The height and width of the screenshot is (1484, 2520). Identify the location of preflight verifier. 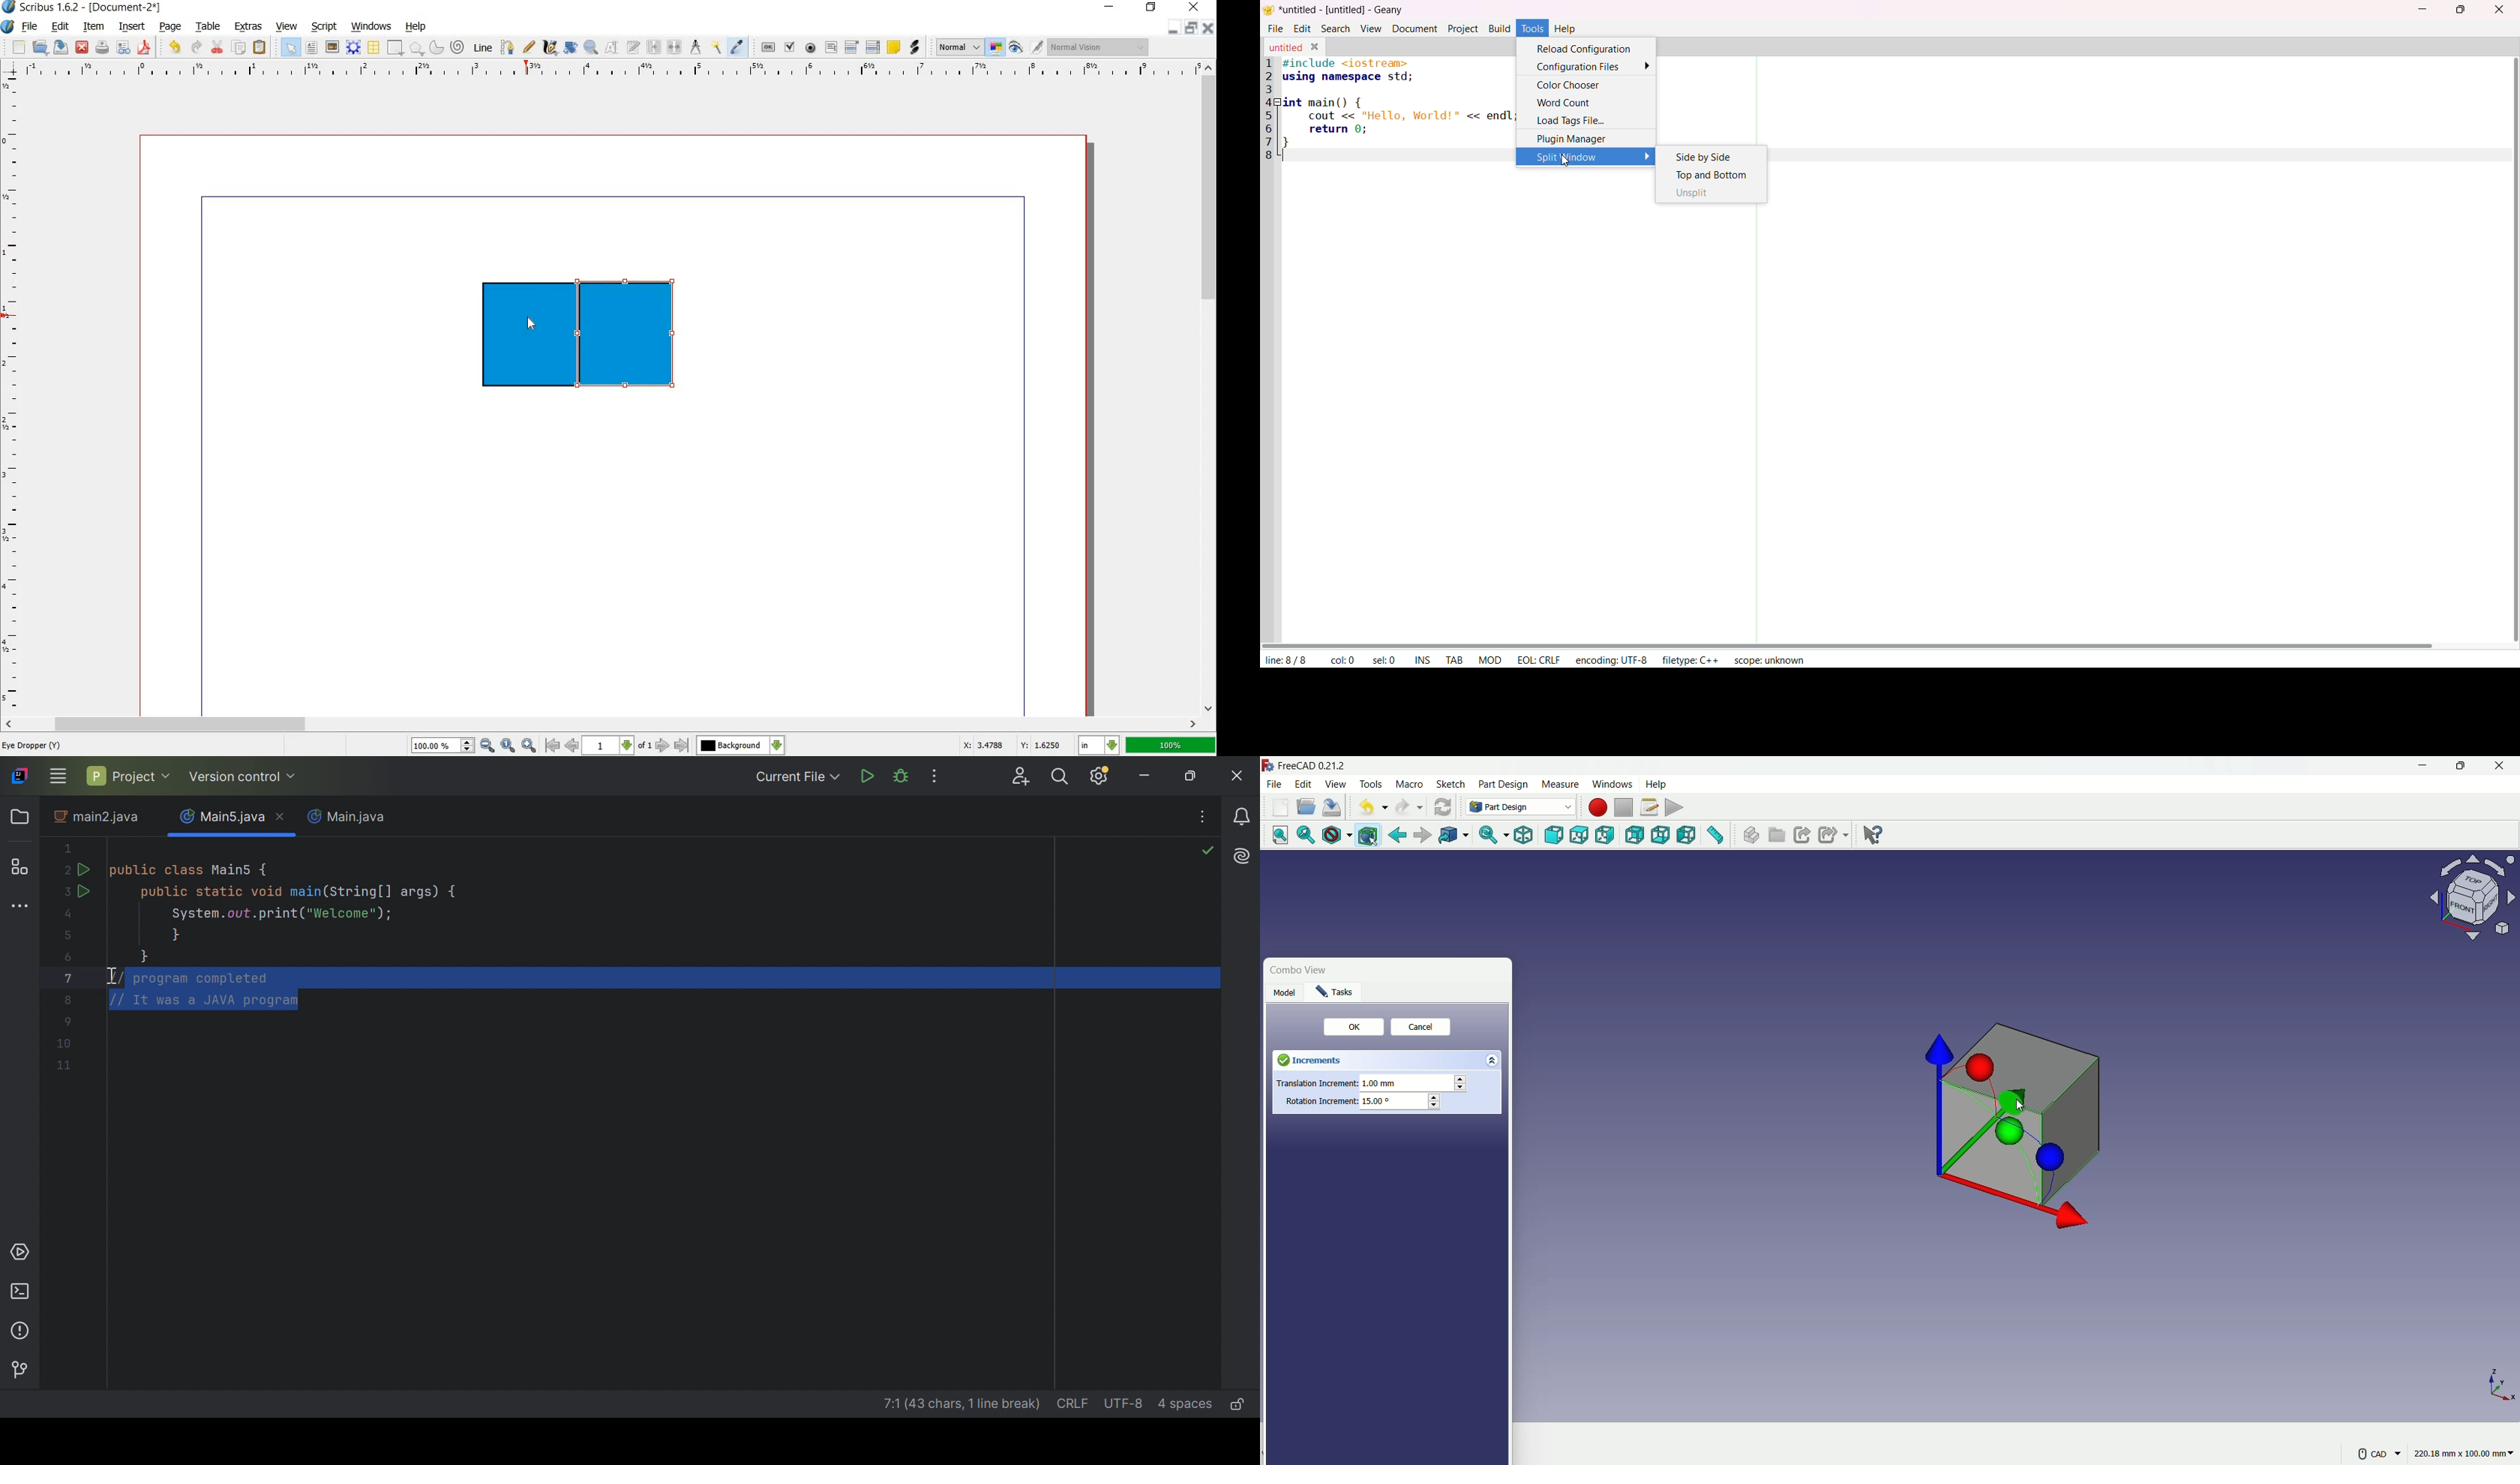
(123, 47).